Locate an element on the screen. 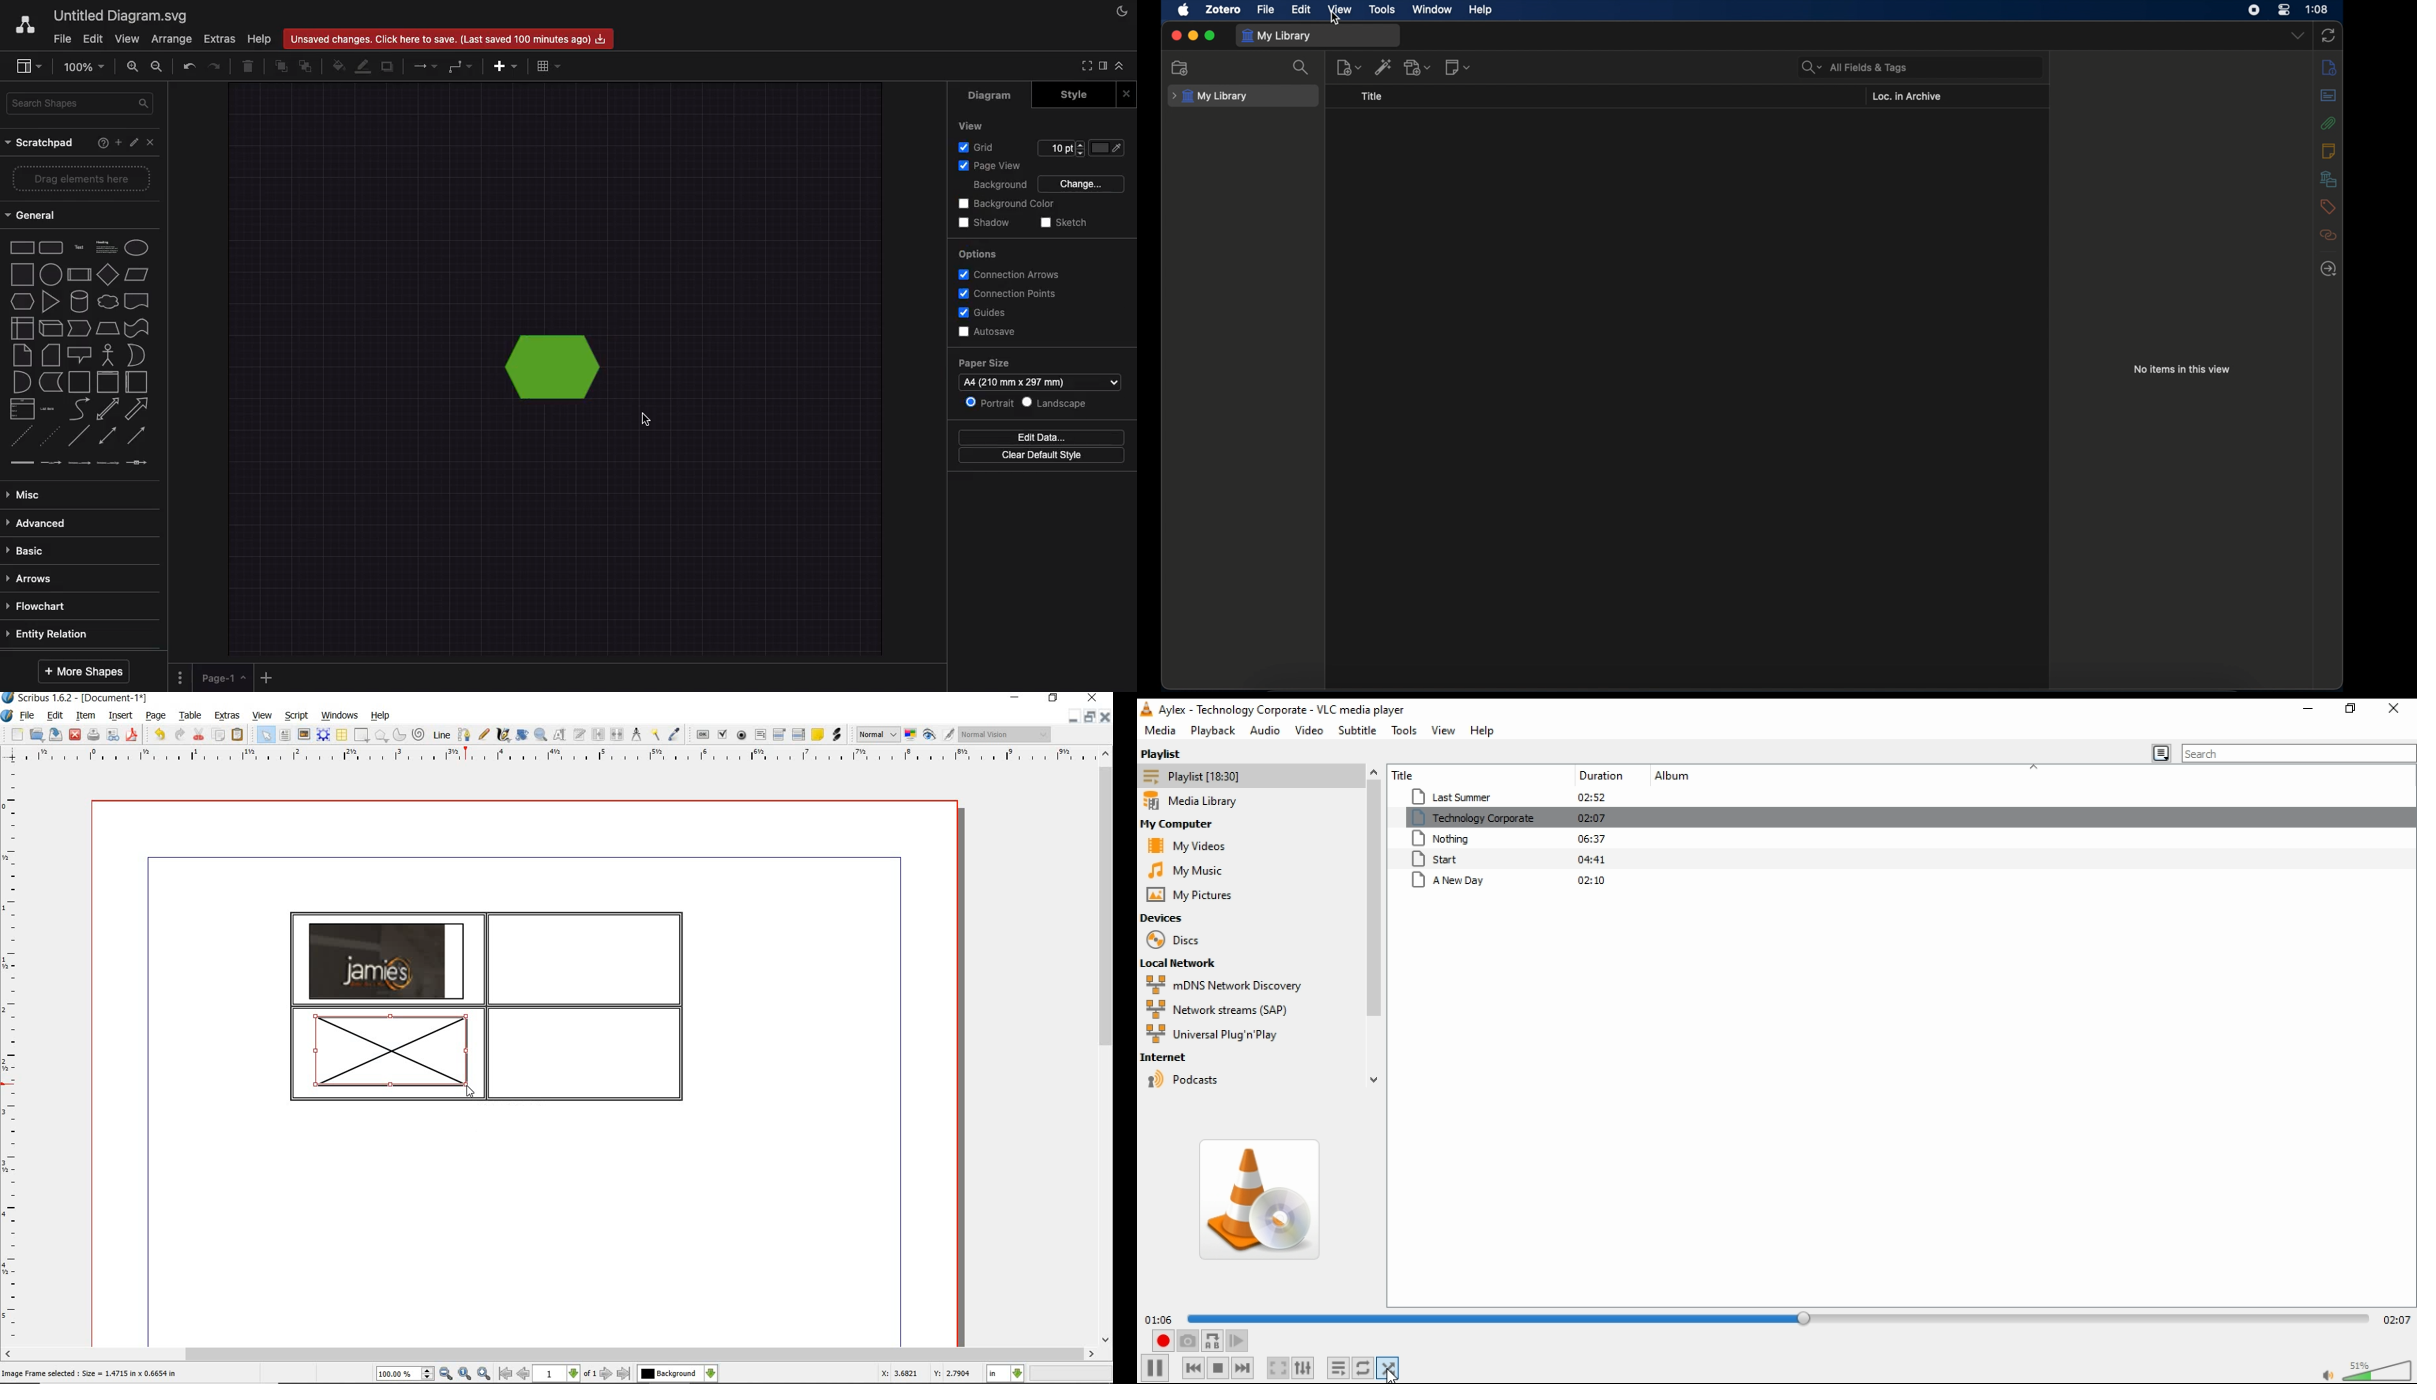 The width and height of the screenshot is (2436, 1400). visual appearance of the display is located at coordinates (1004, 734).